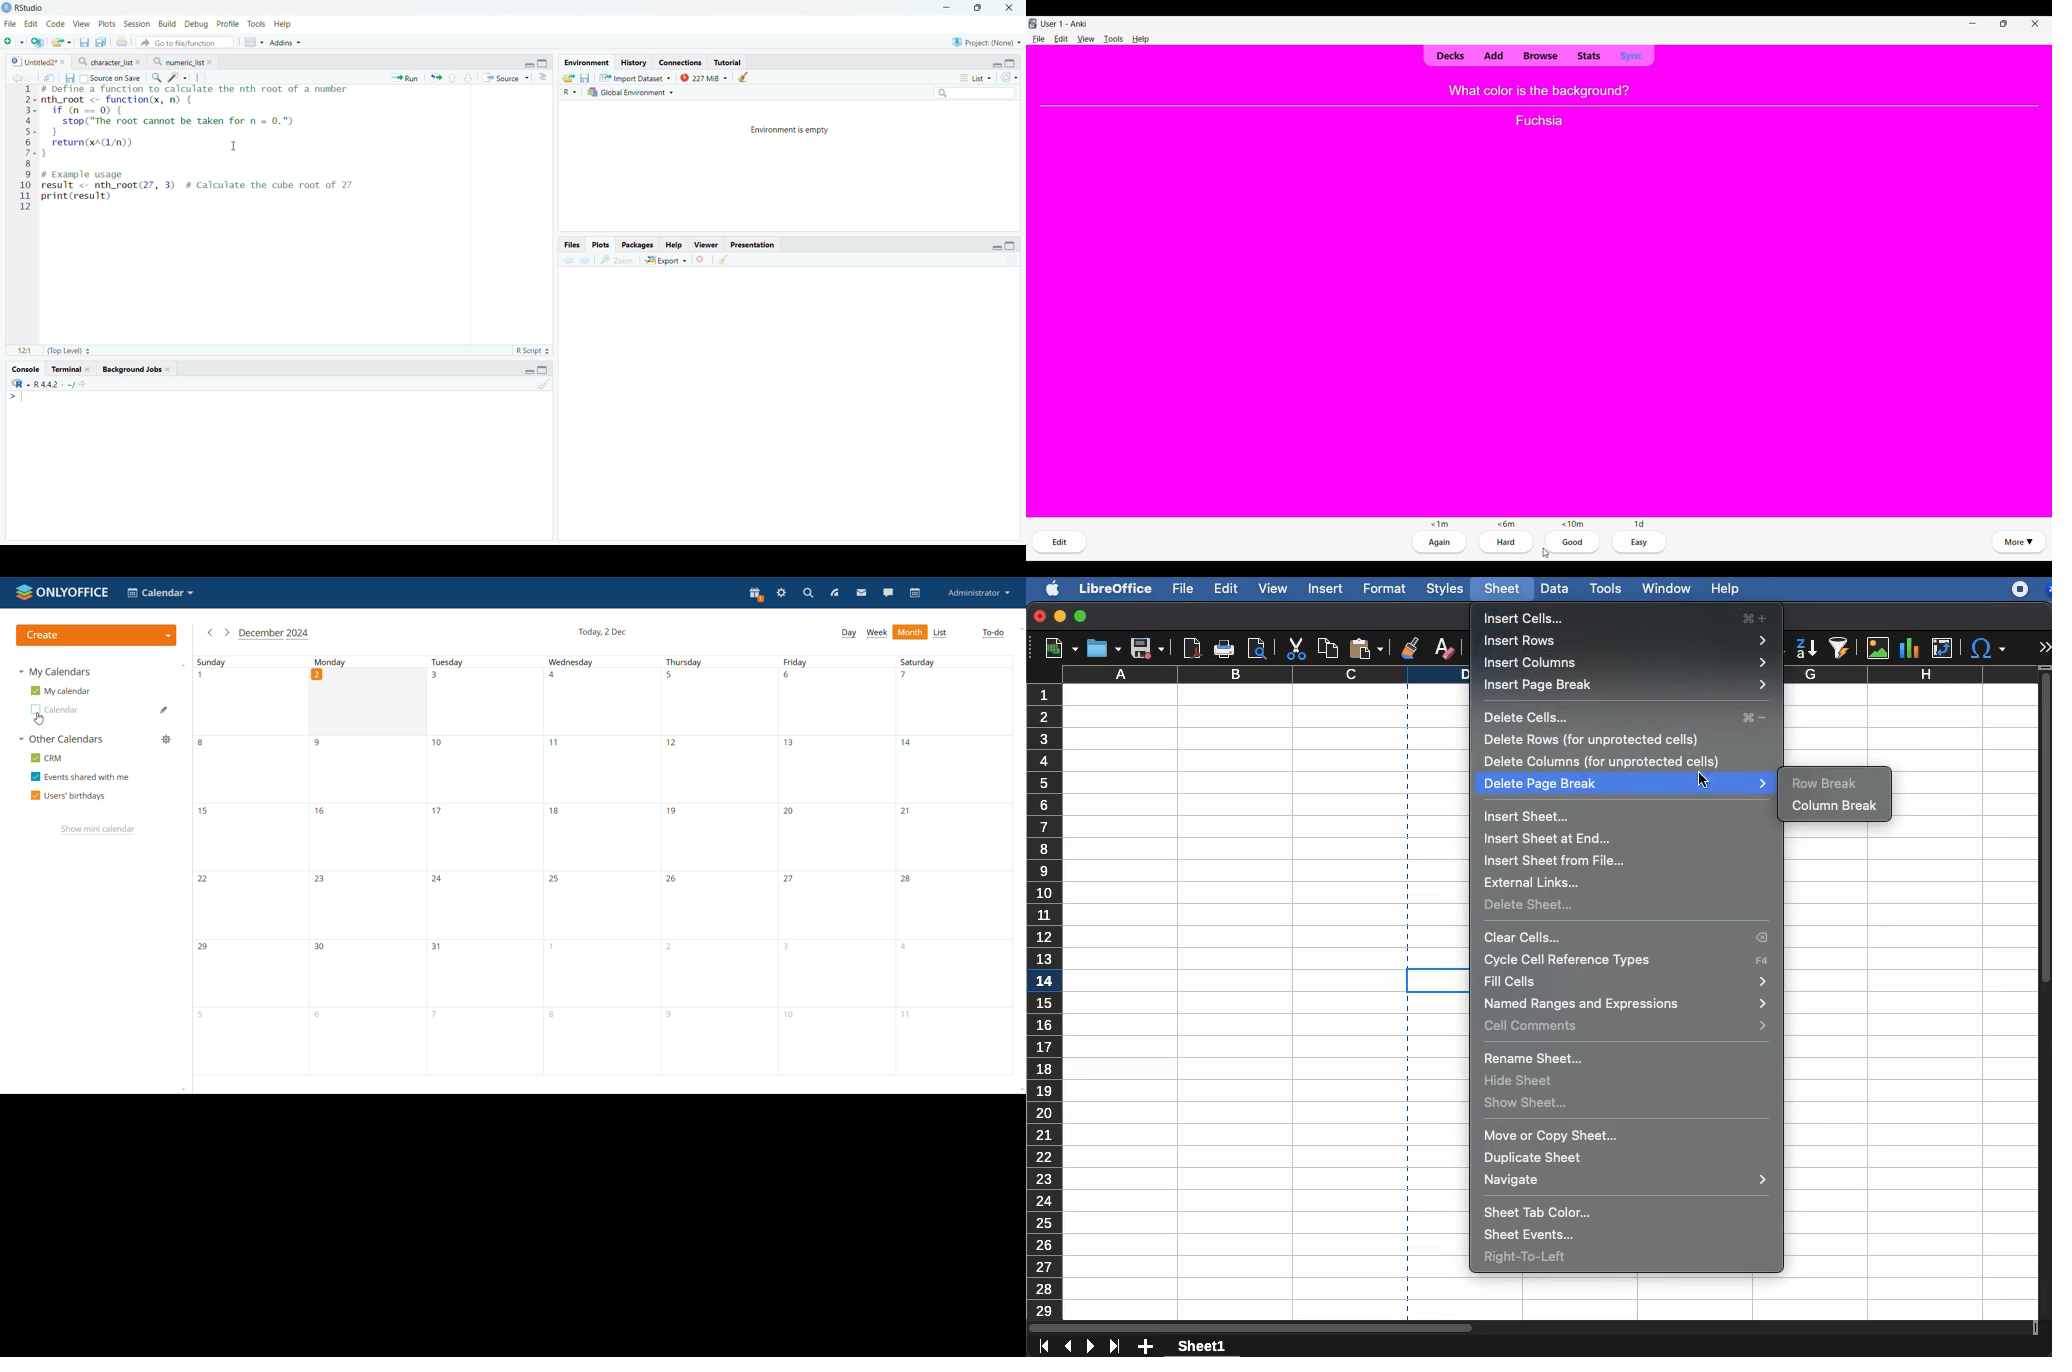 Image resolution: width=2072 pixels, height=1372 pixels. What do you see at coordinates (1117, 1346) in the screenshot?
I see `last sheet` at bounding box center [1117, 1346].